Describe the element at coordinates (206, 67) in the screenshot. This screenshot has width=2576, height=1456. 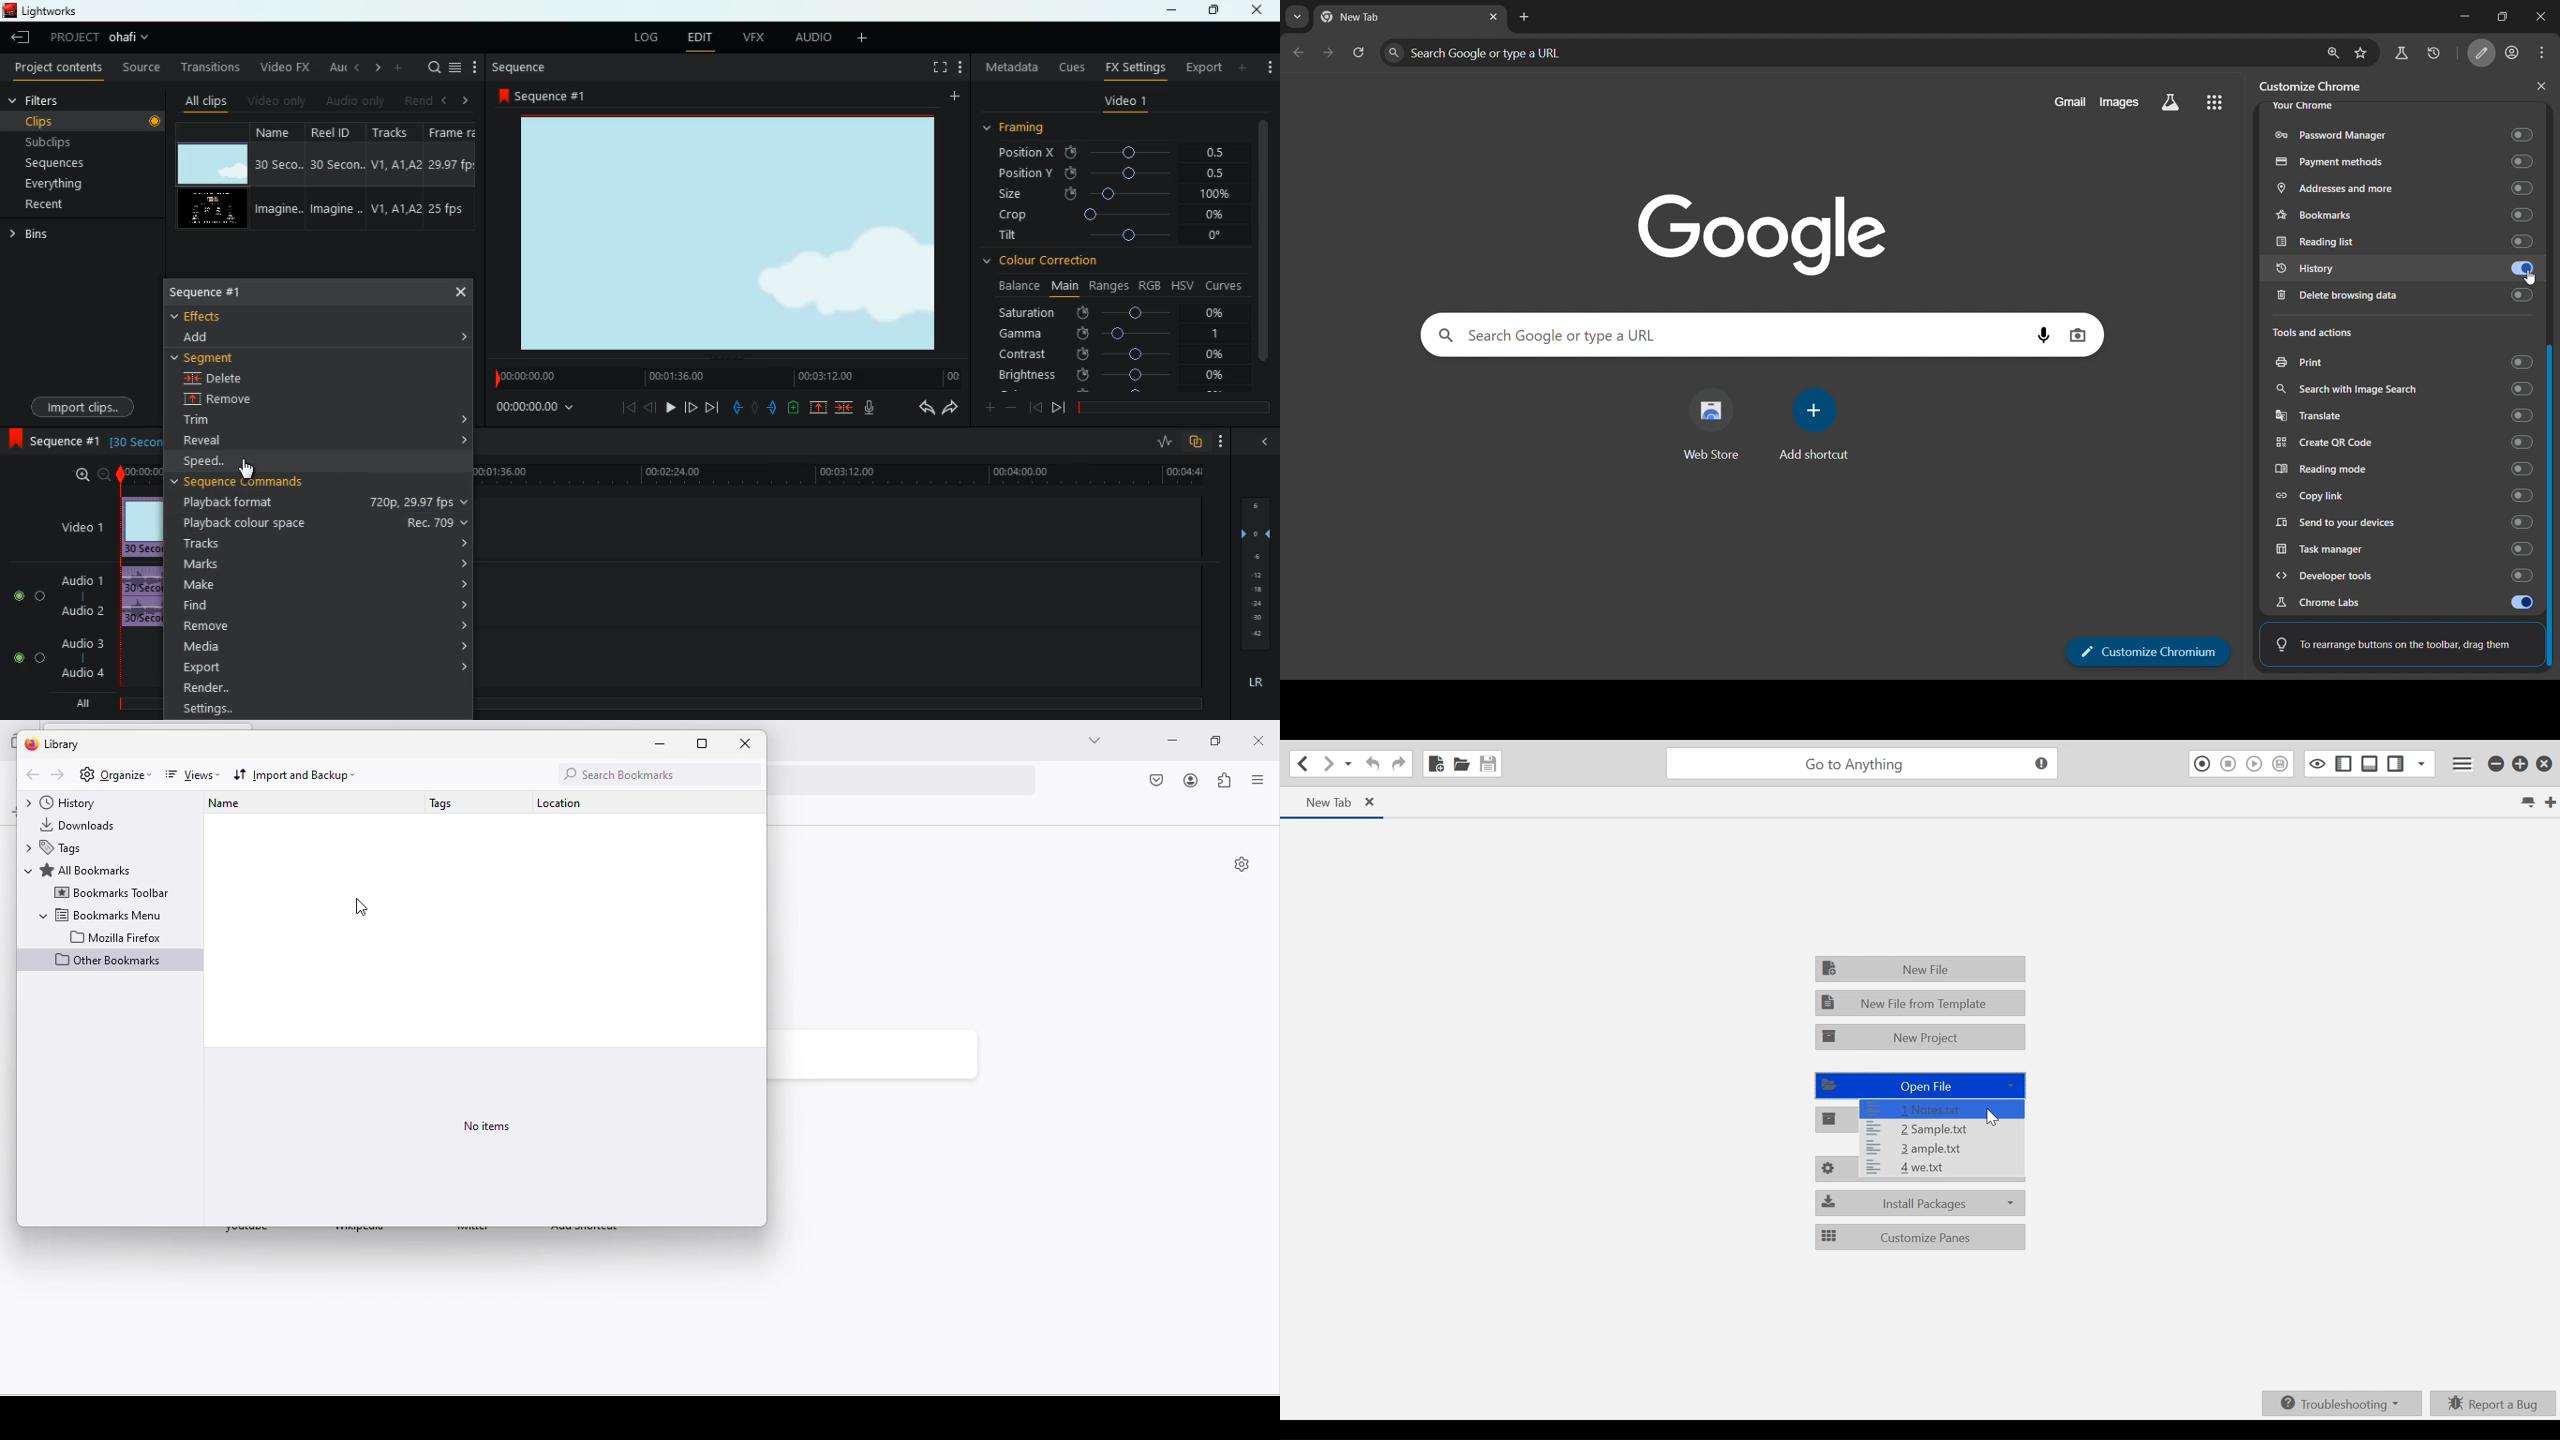
I see `transitions` at that location.